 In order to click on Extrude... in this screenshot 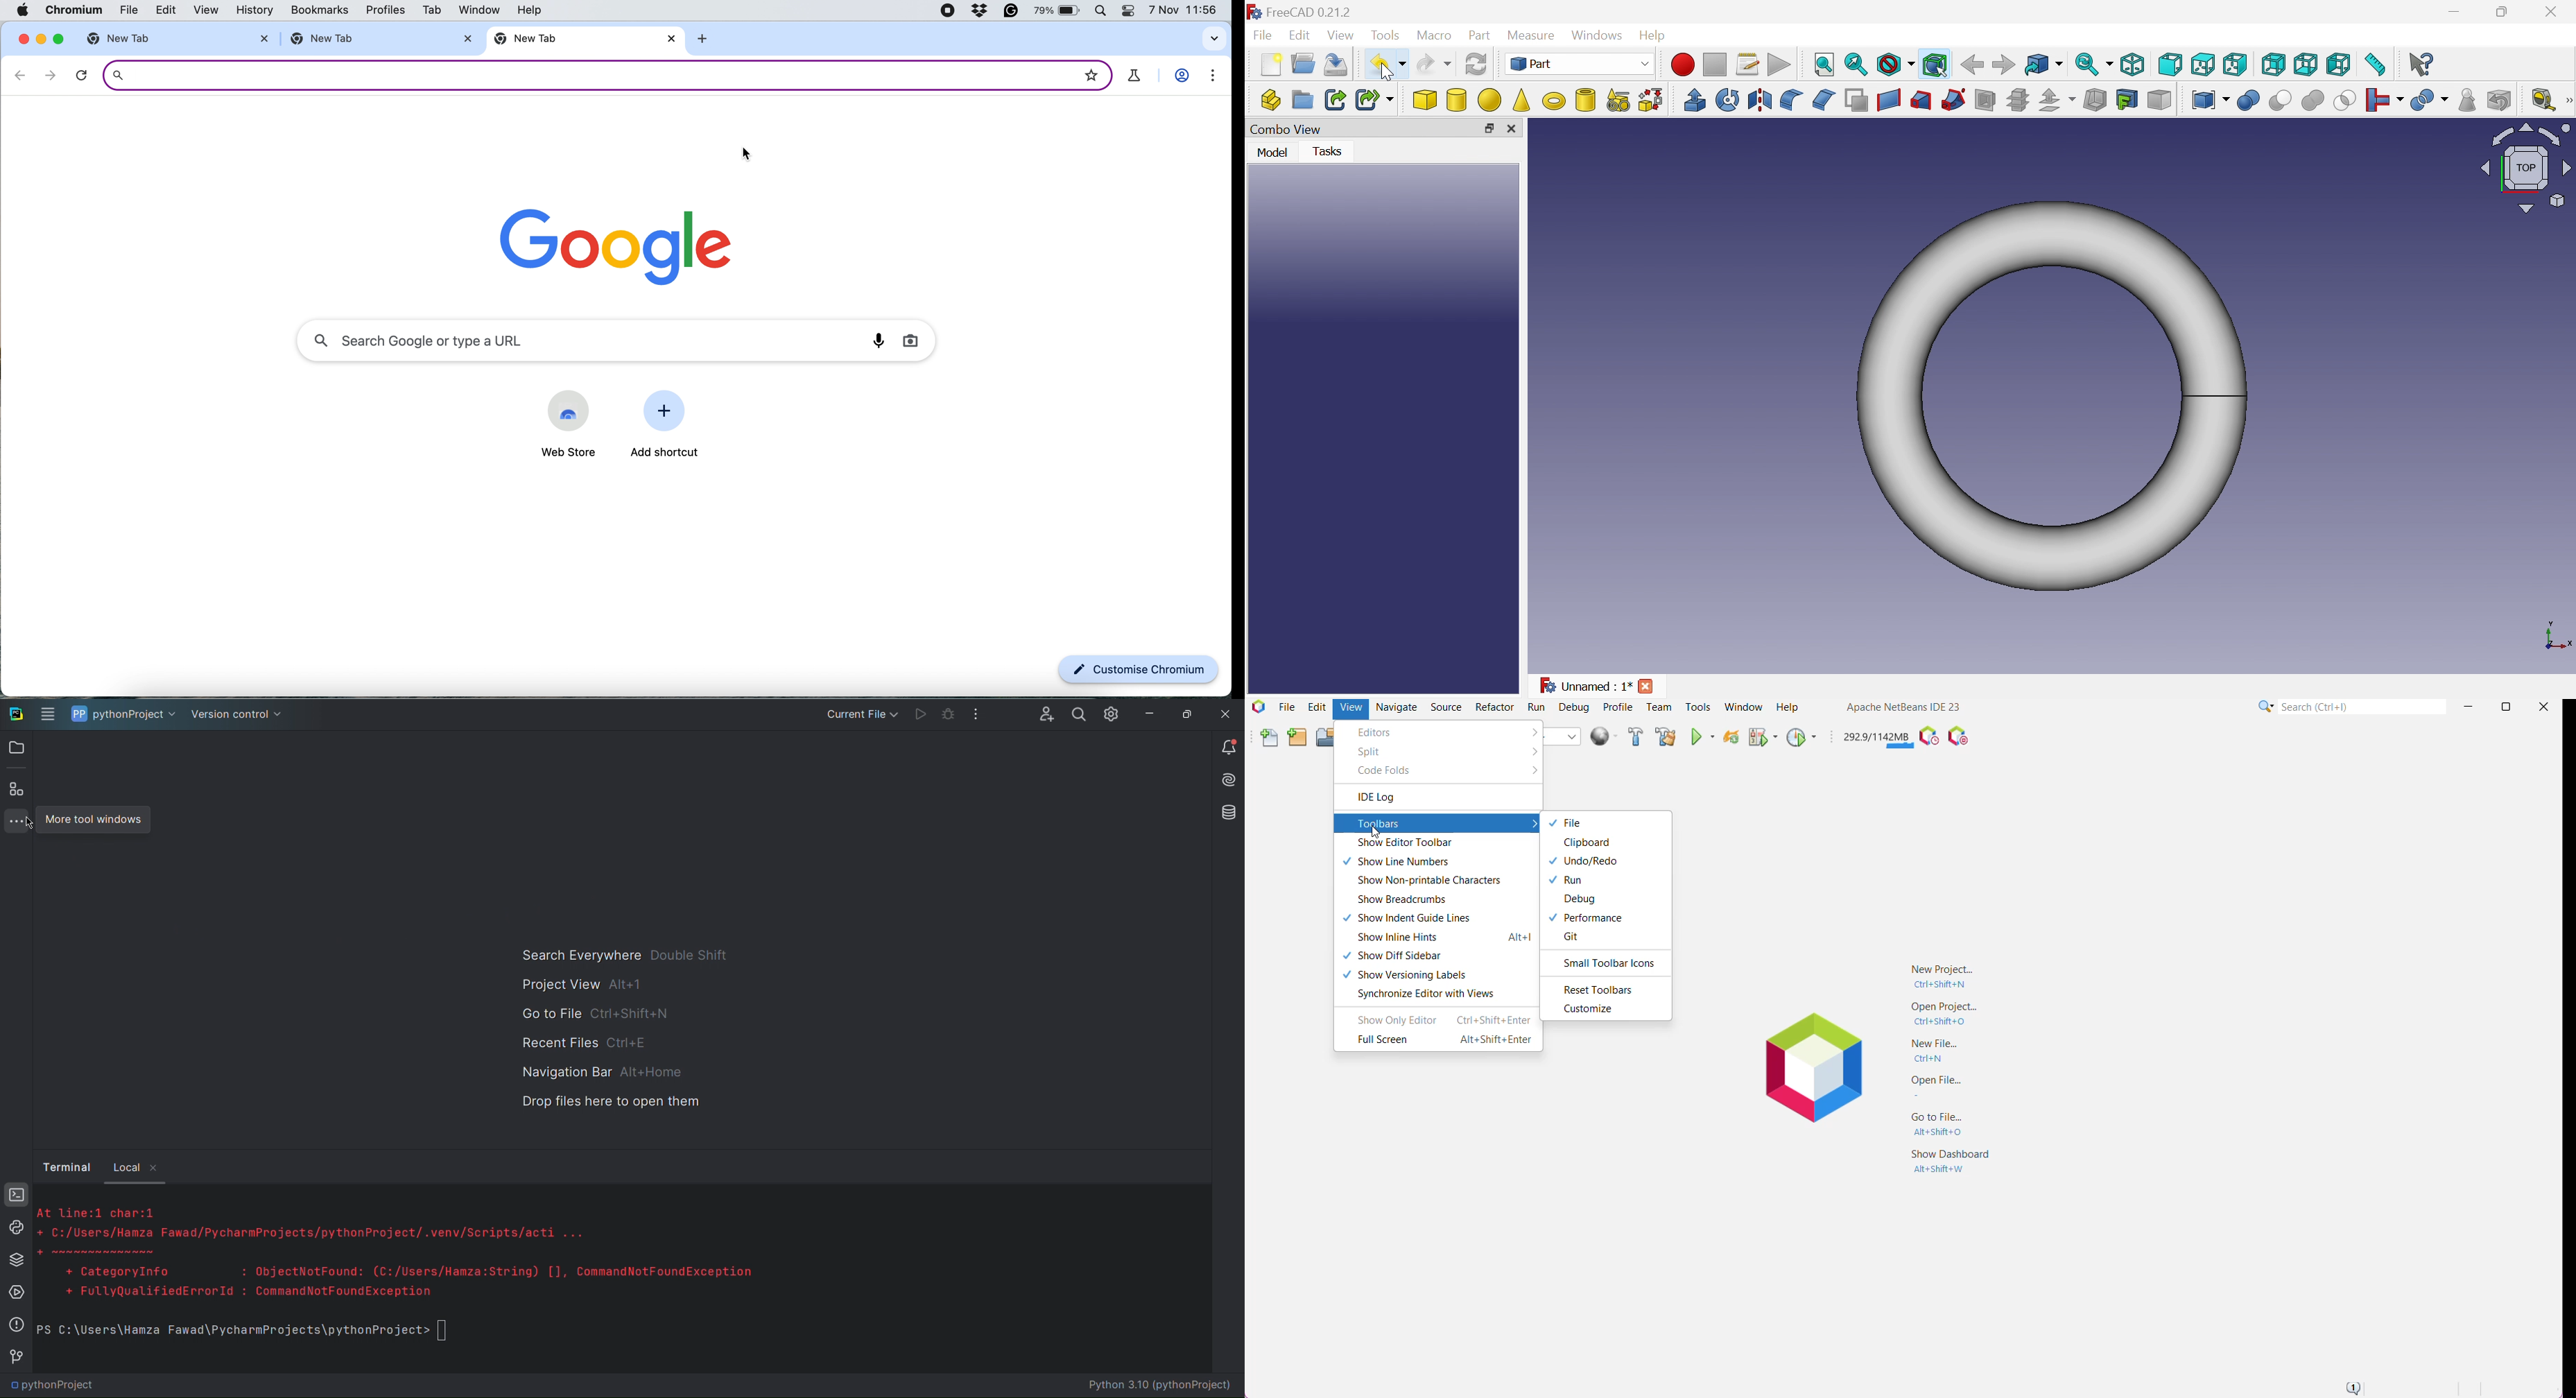, I will do `click(1693, 99)`.